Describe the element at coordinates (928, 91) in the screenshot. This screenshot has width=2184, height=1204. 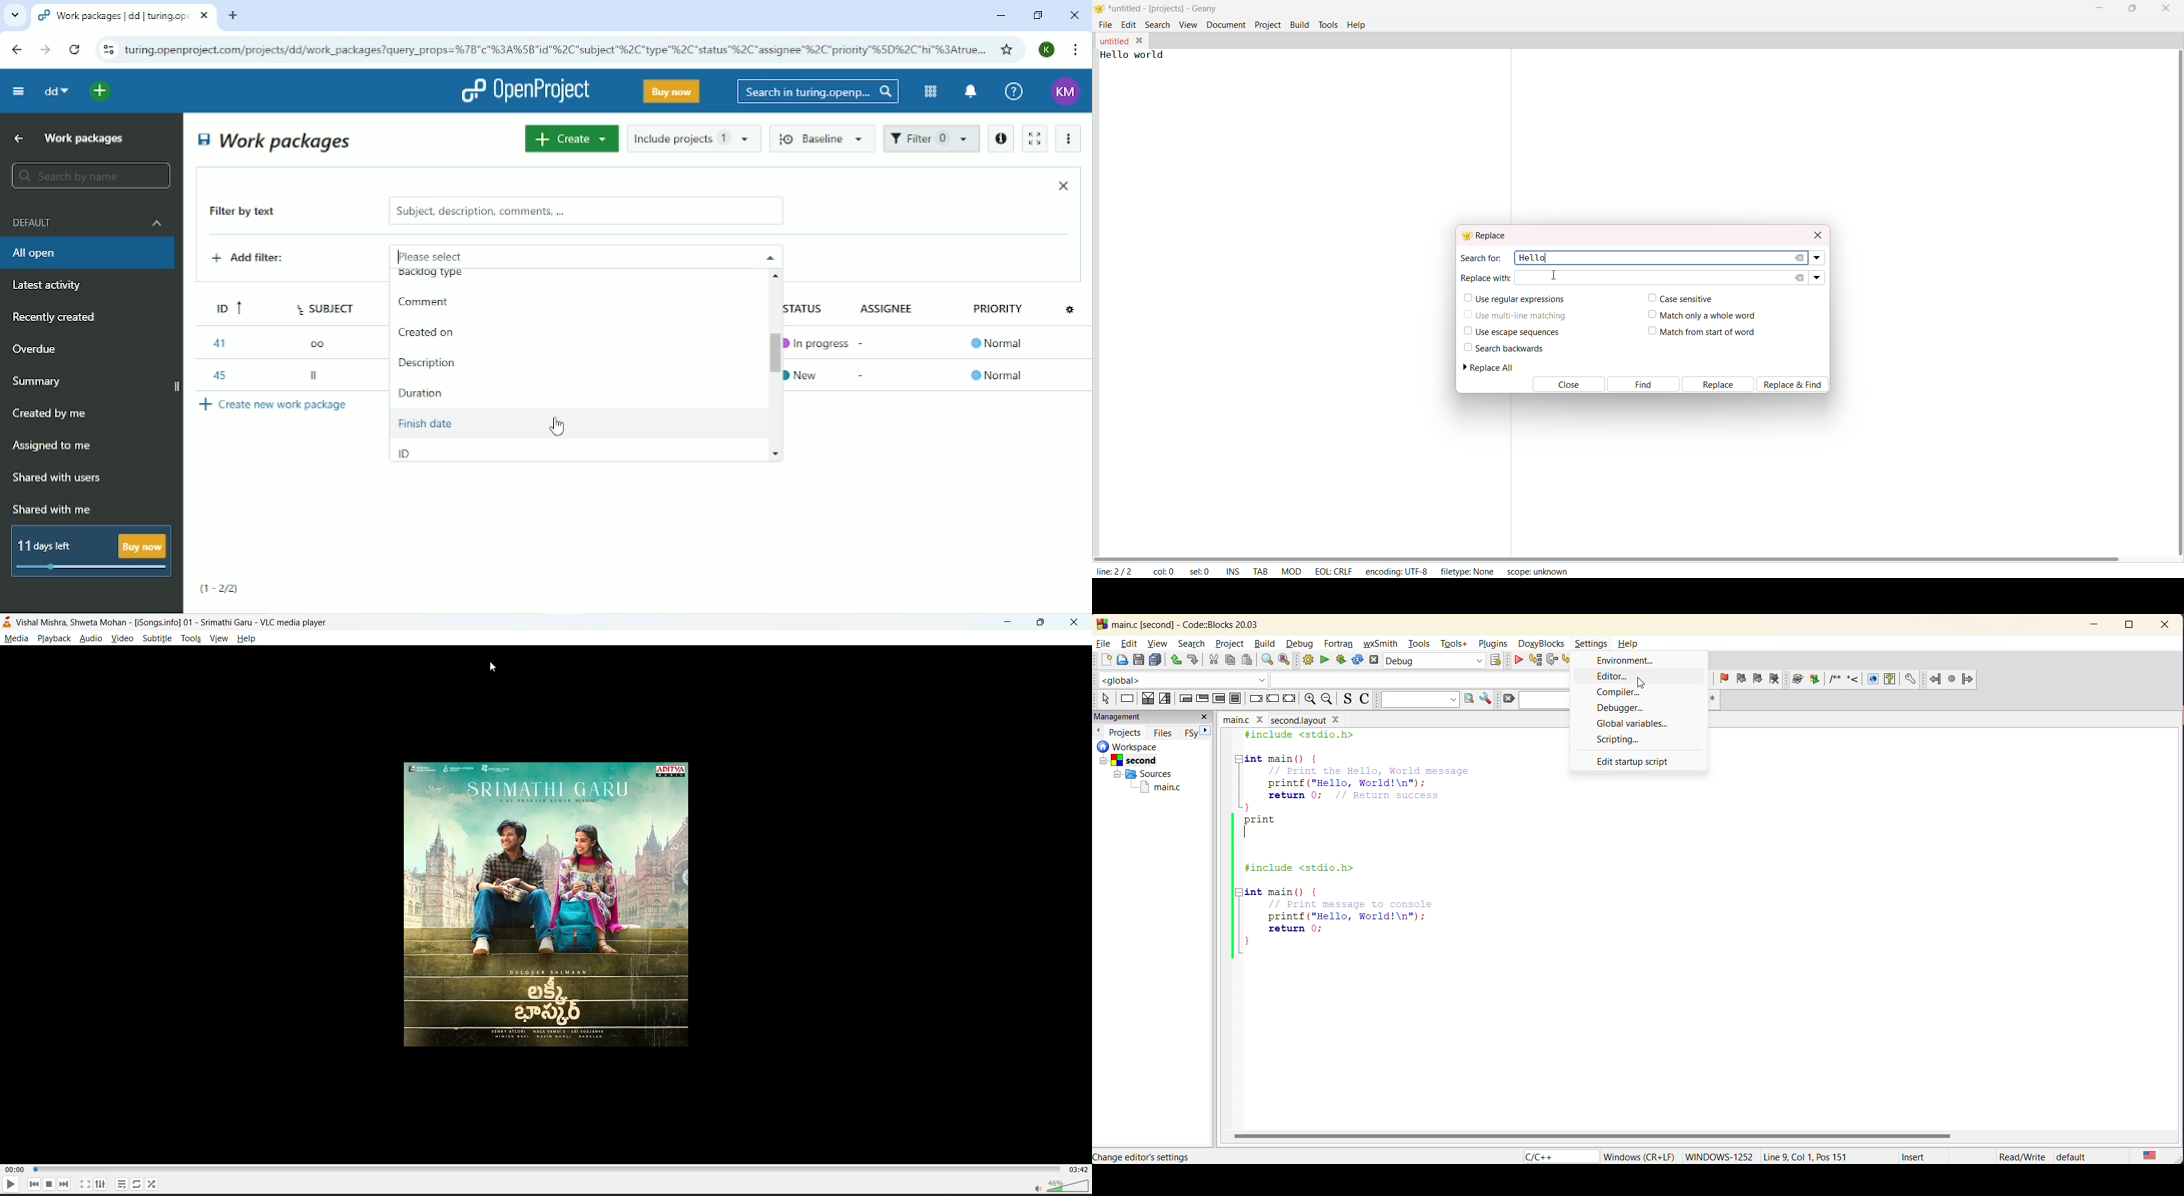
I see `Modules` at that location.